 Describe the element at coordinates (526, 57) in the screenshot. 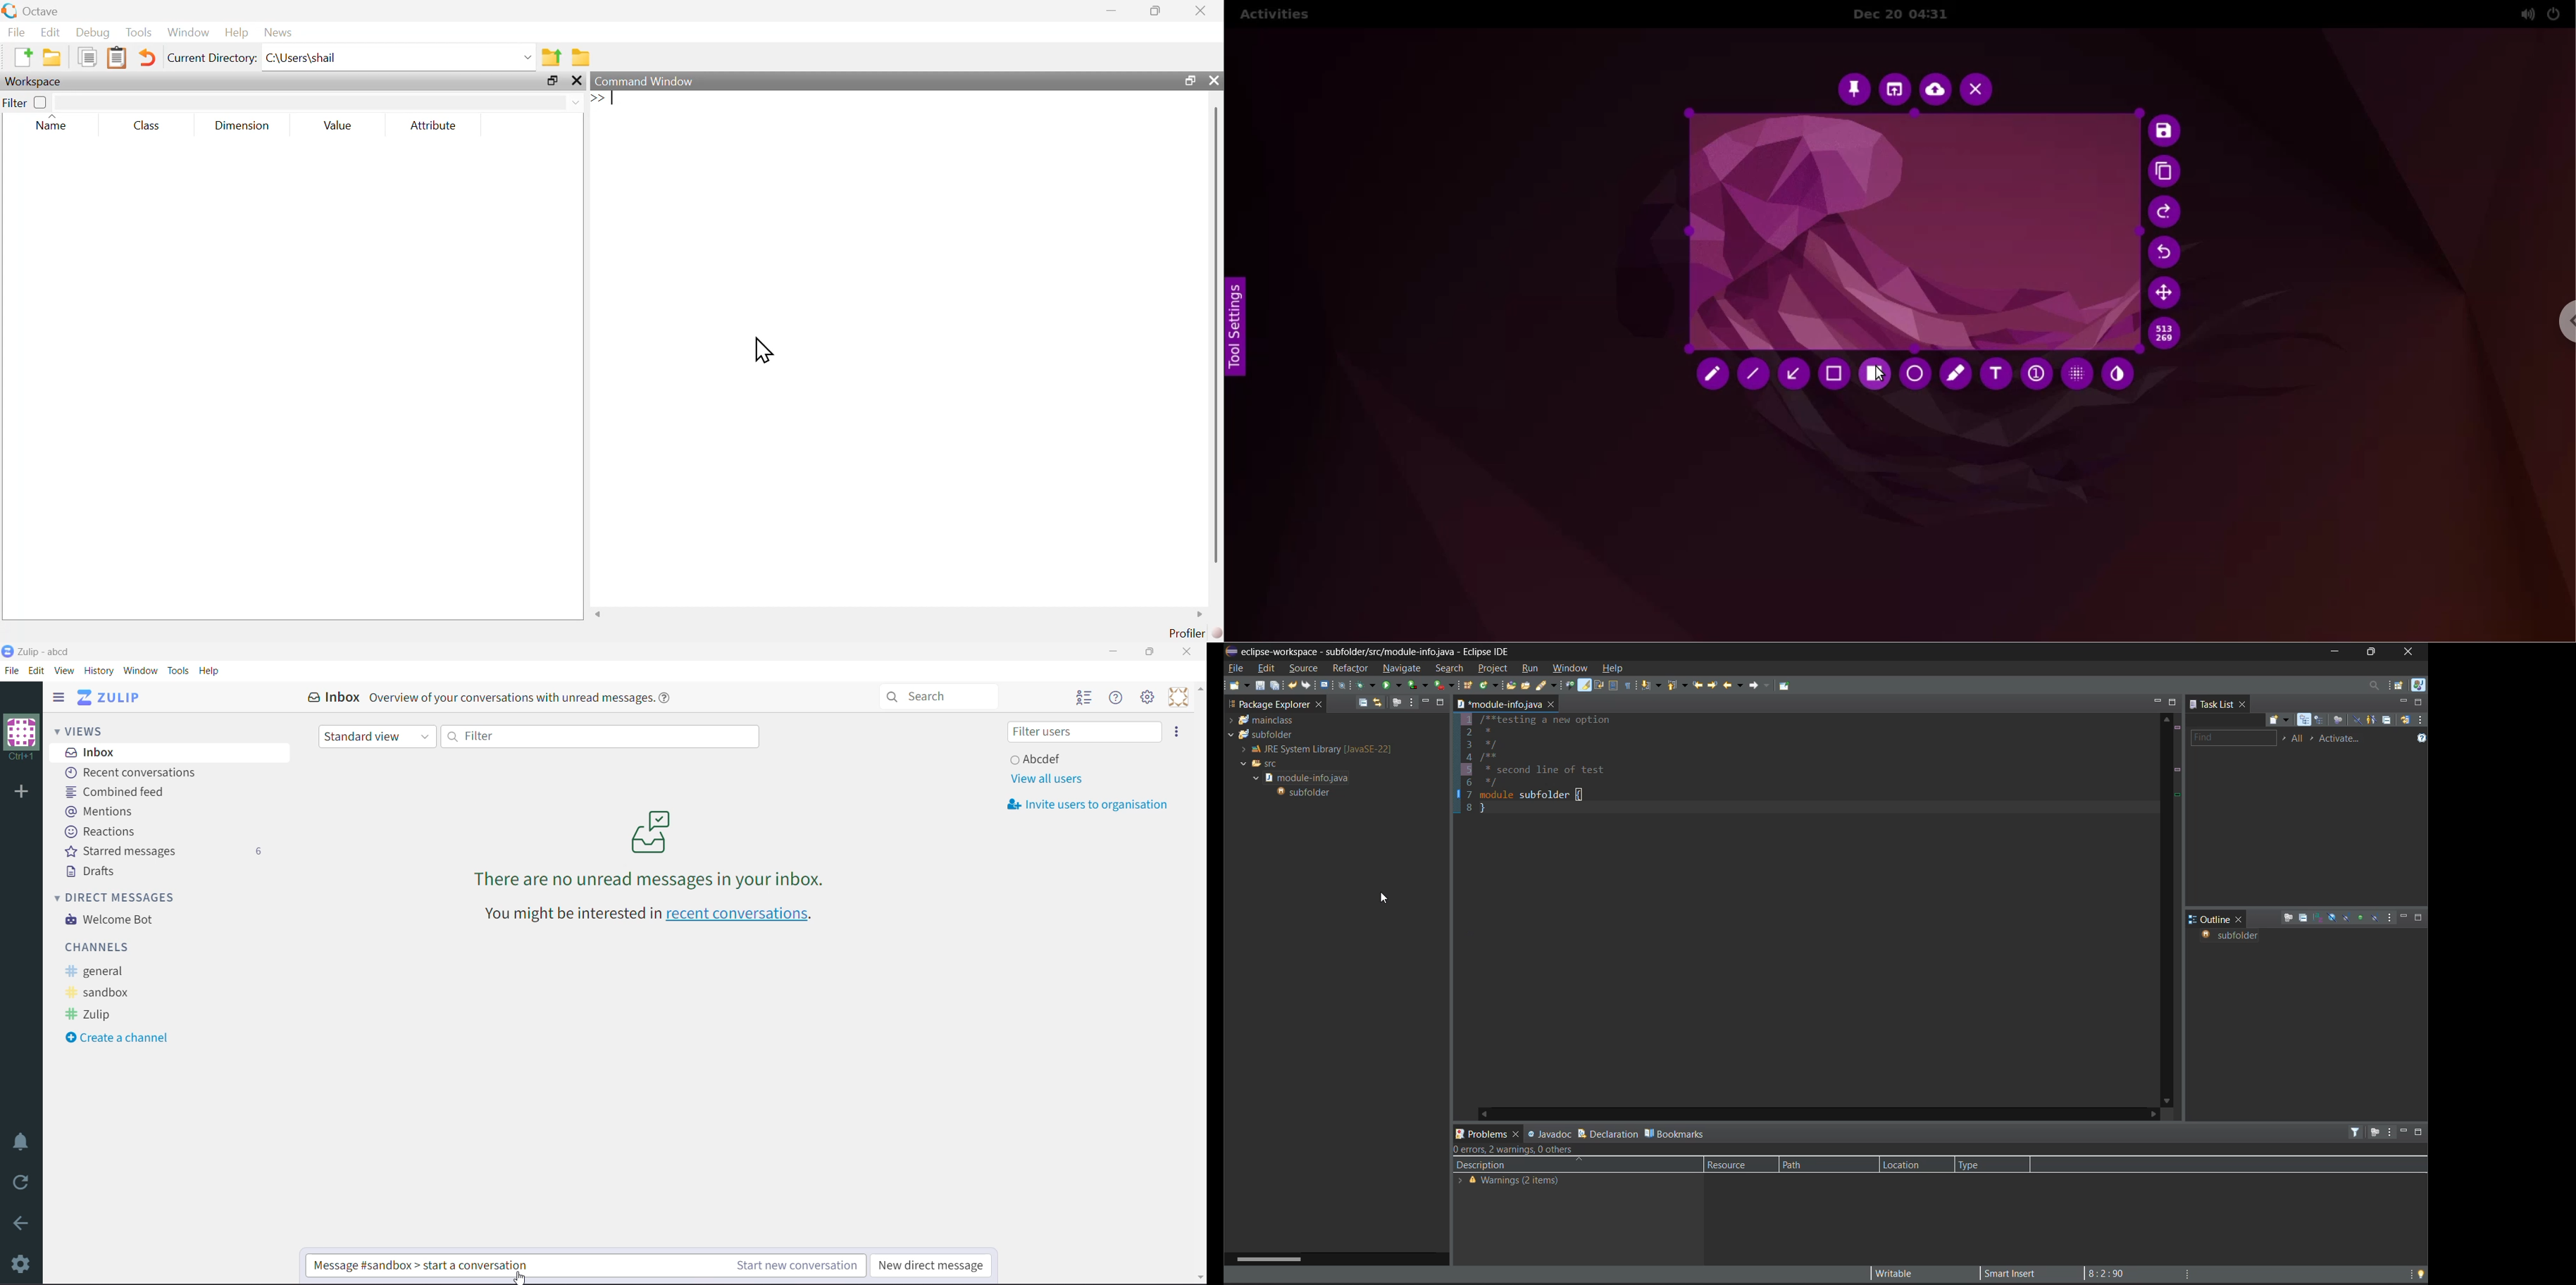

I see `dropdown` at that location.